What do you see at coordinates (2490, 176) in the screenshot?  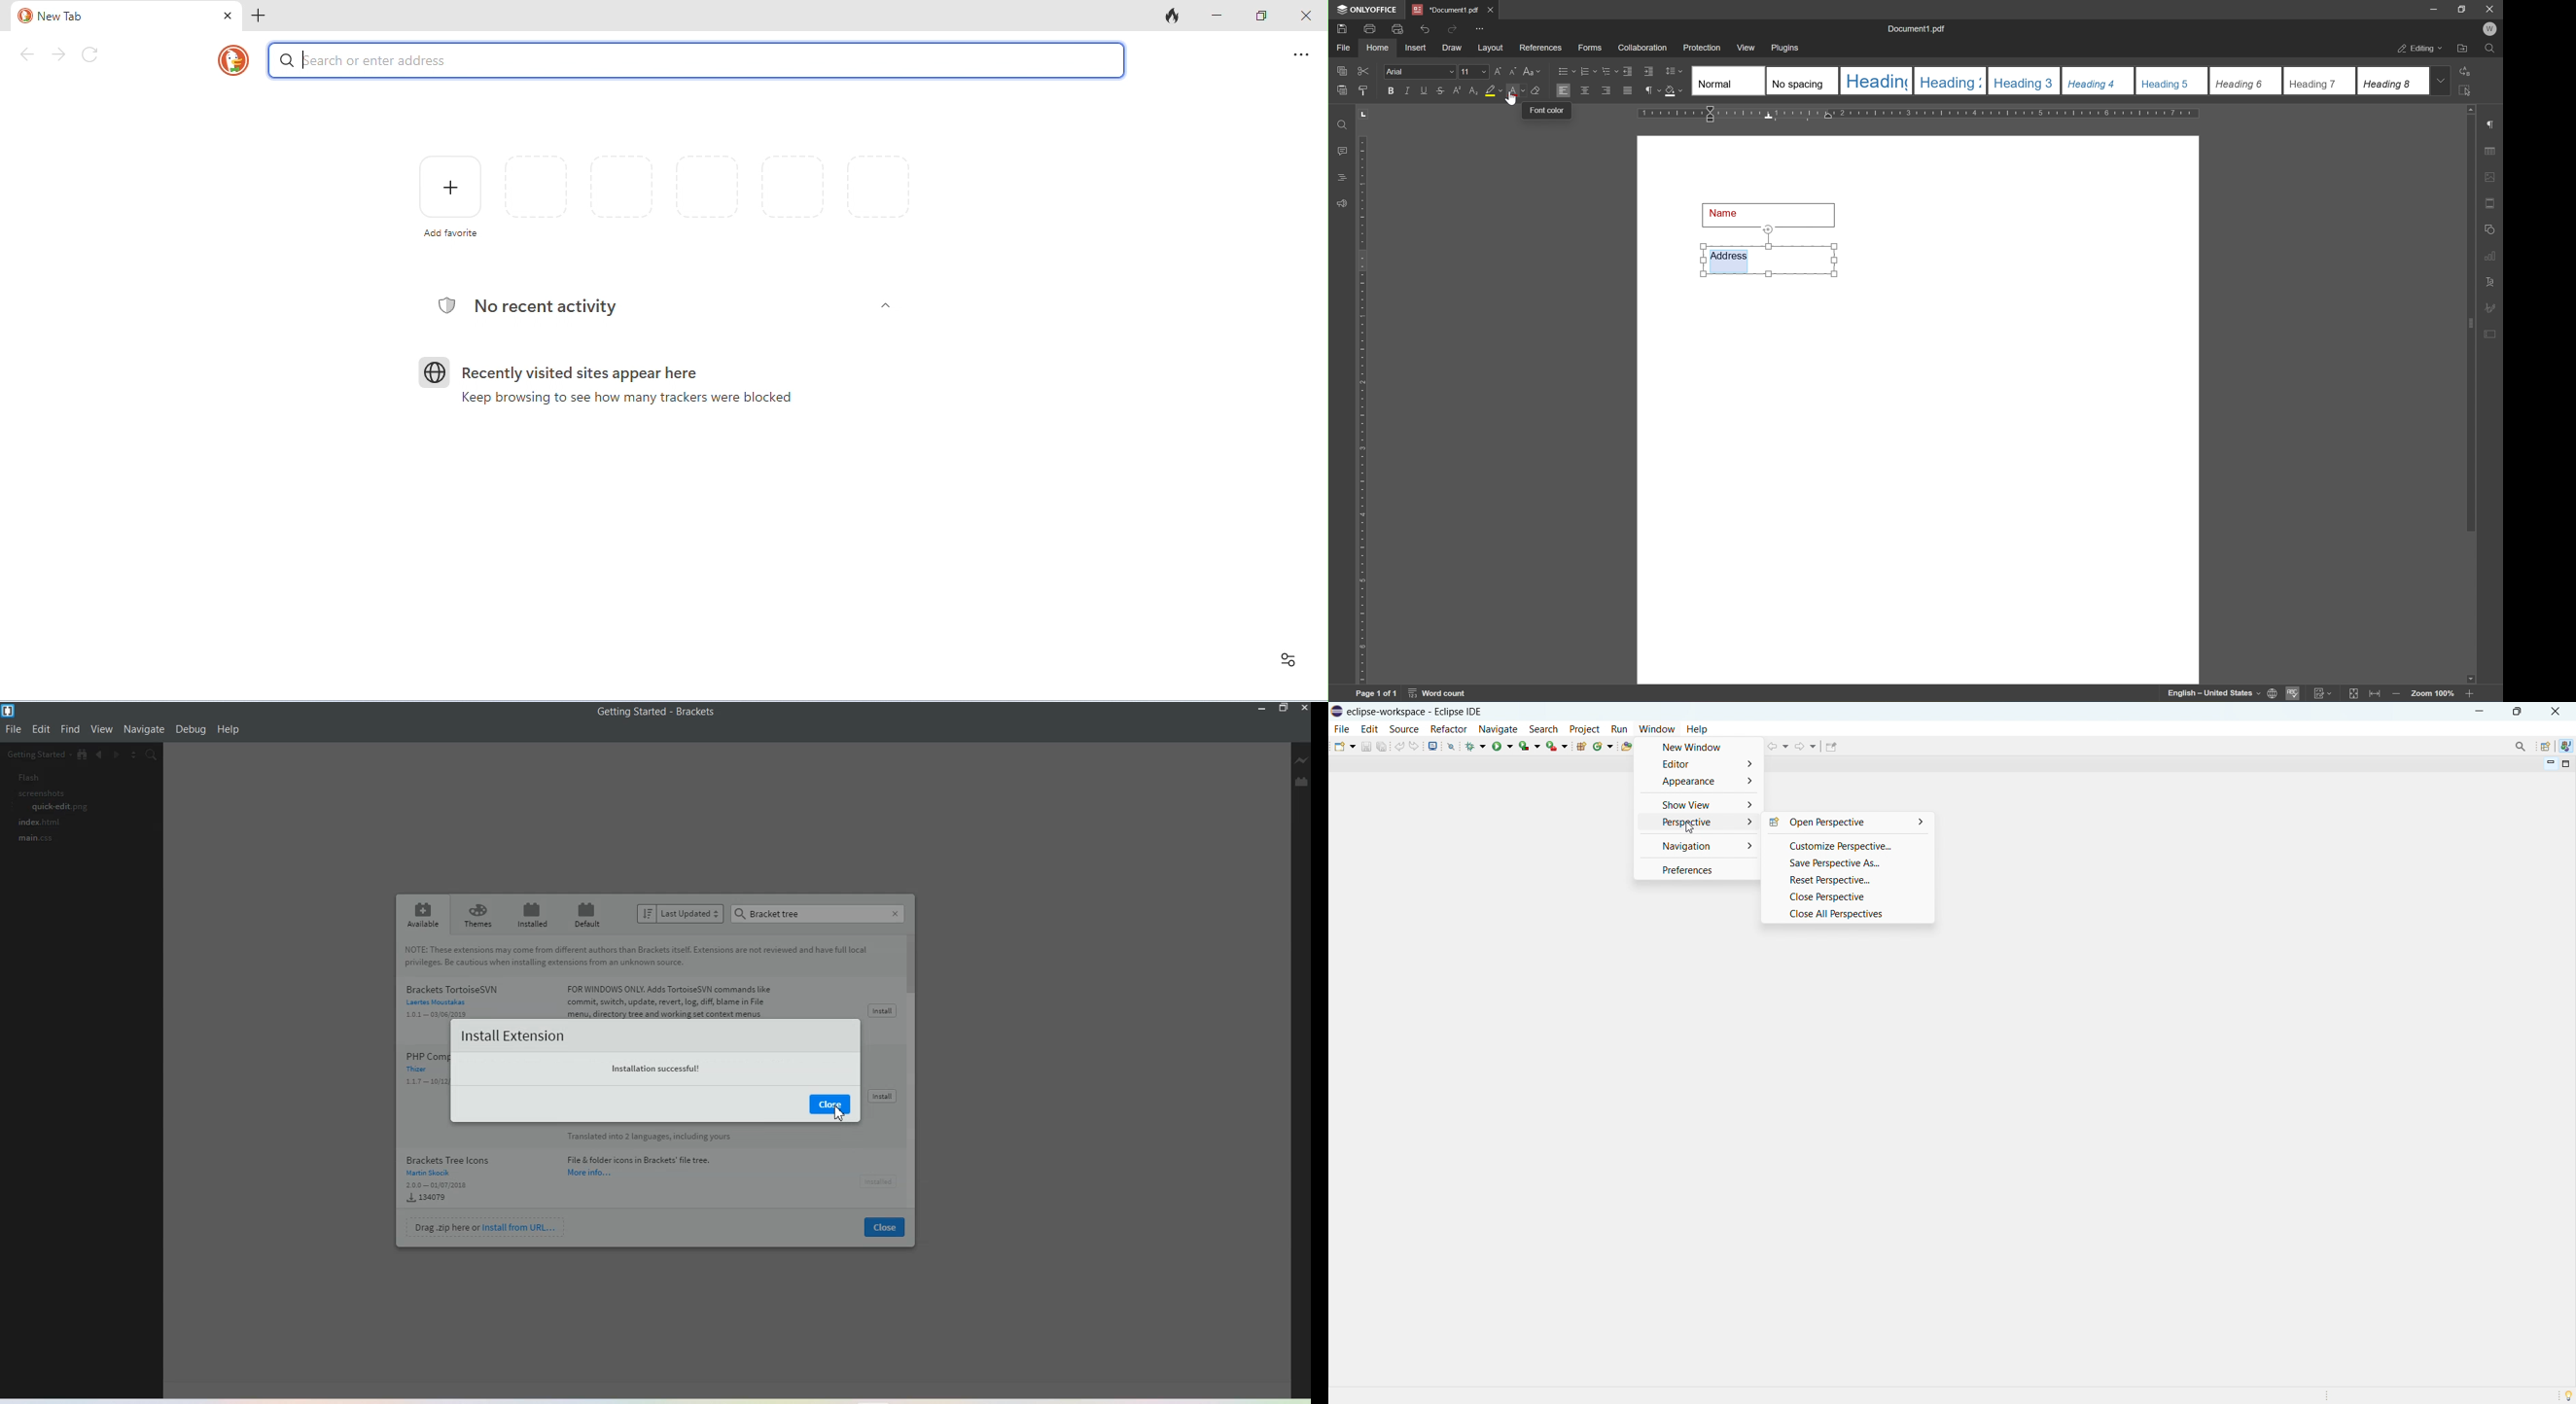 I see `image settings` at bounding box center [2490, 176].